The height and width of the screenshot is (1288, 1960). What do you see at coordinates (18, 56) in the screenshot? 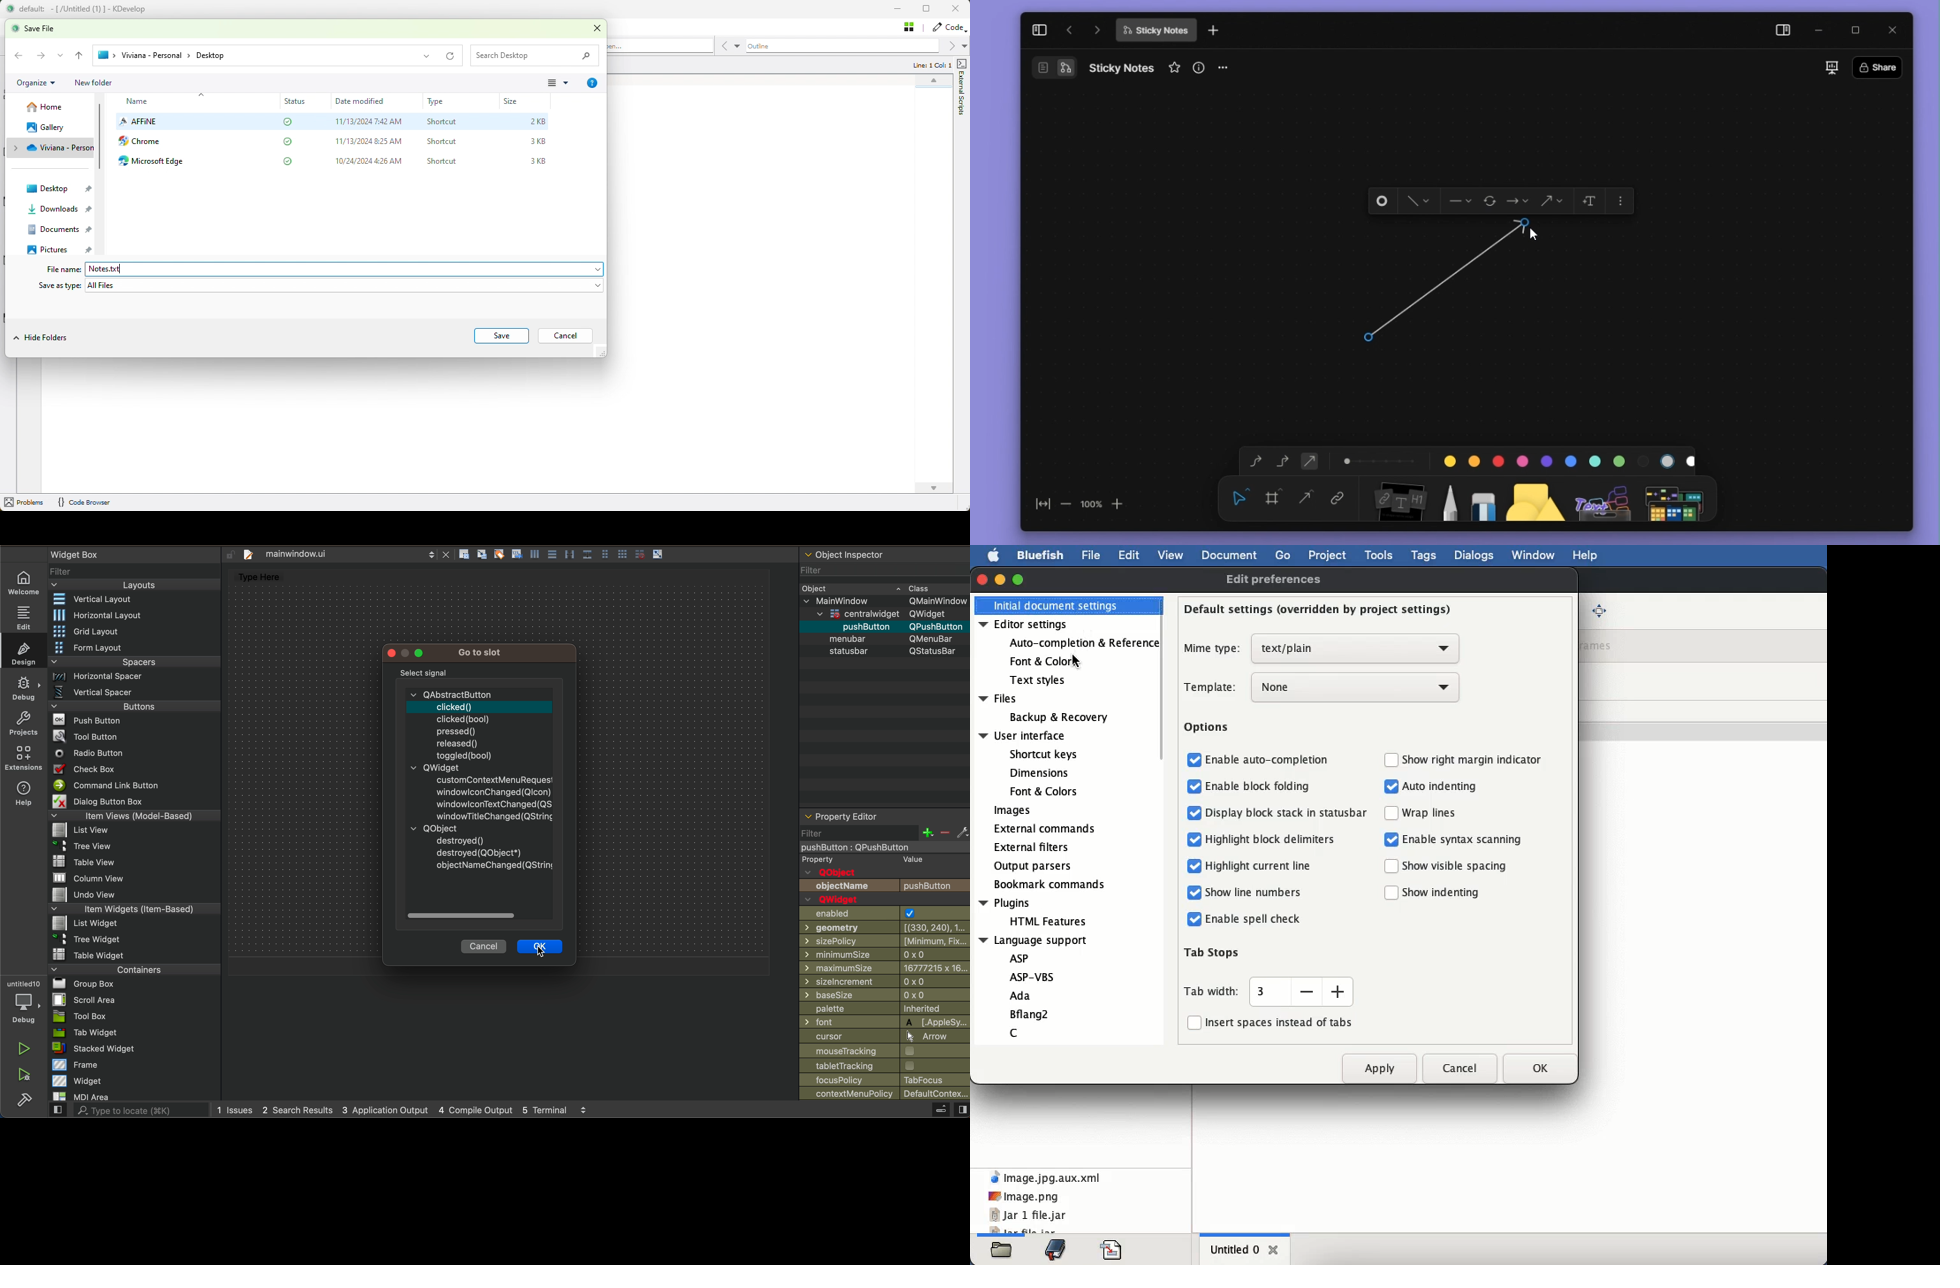
I see `backward` at bounding box center [18, 56].